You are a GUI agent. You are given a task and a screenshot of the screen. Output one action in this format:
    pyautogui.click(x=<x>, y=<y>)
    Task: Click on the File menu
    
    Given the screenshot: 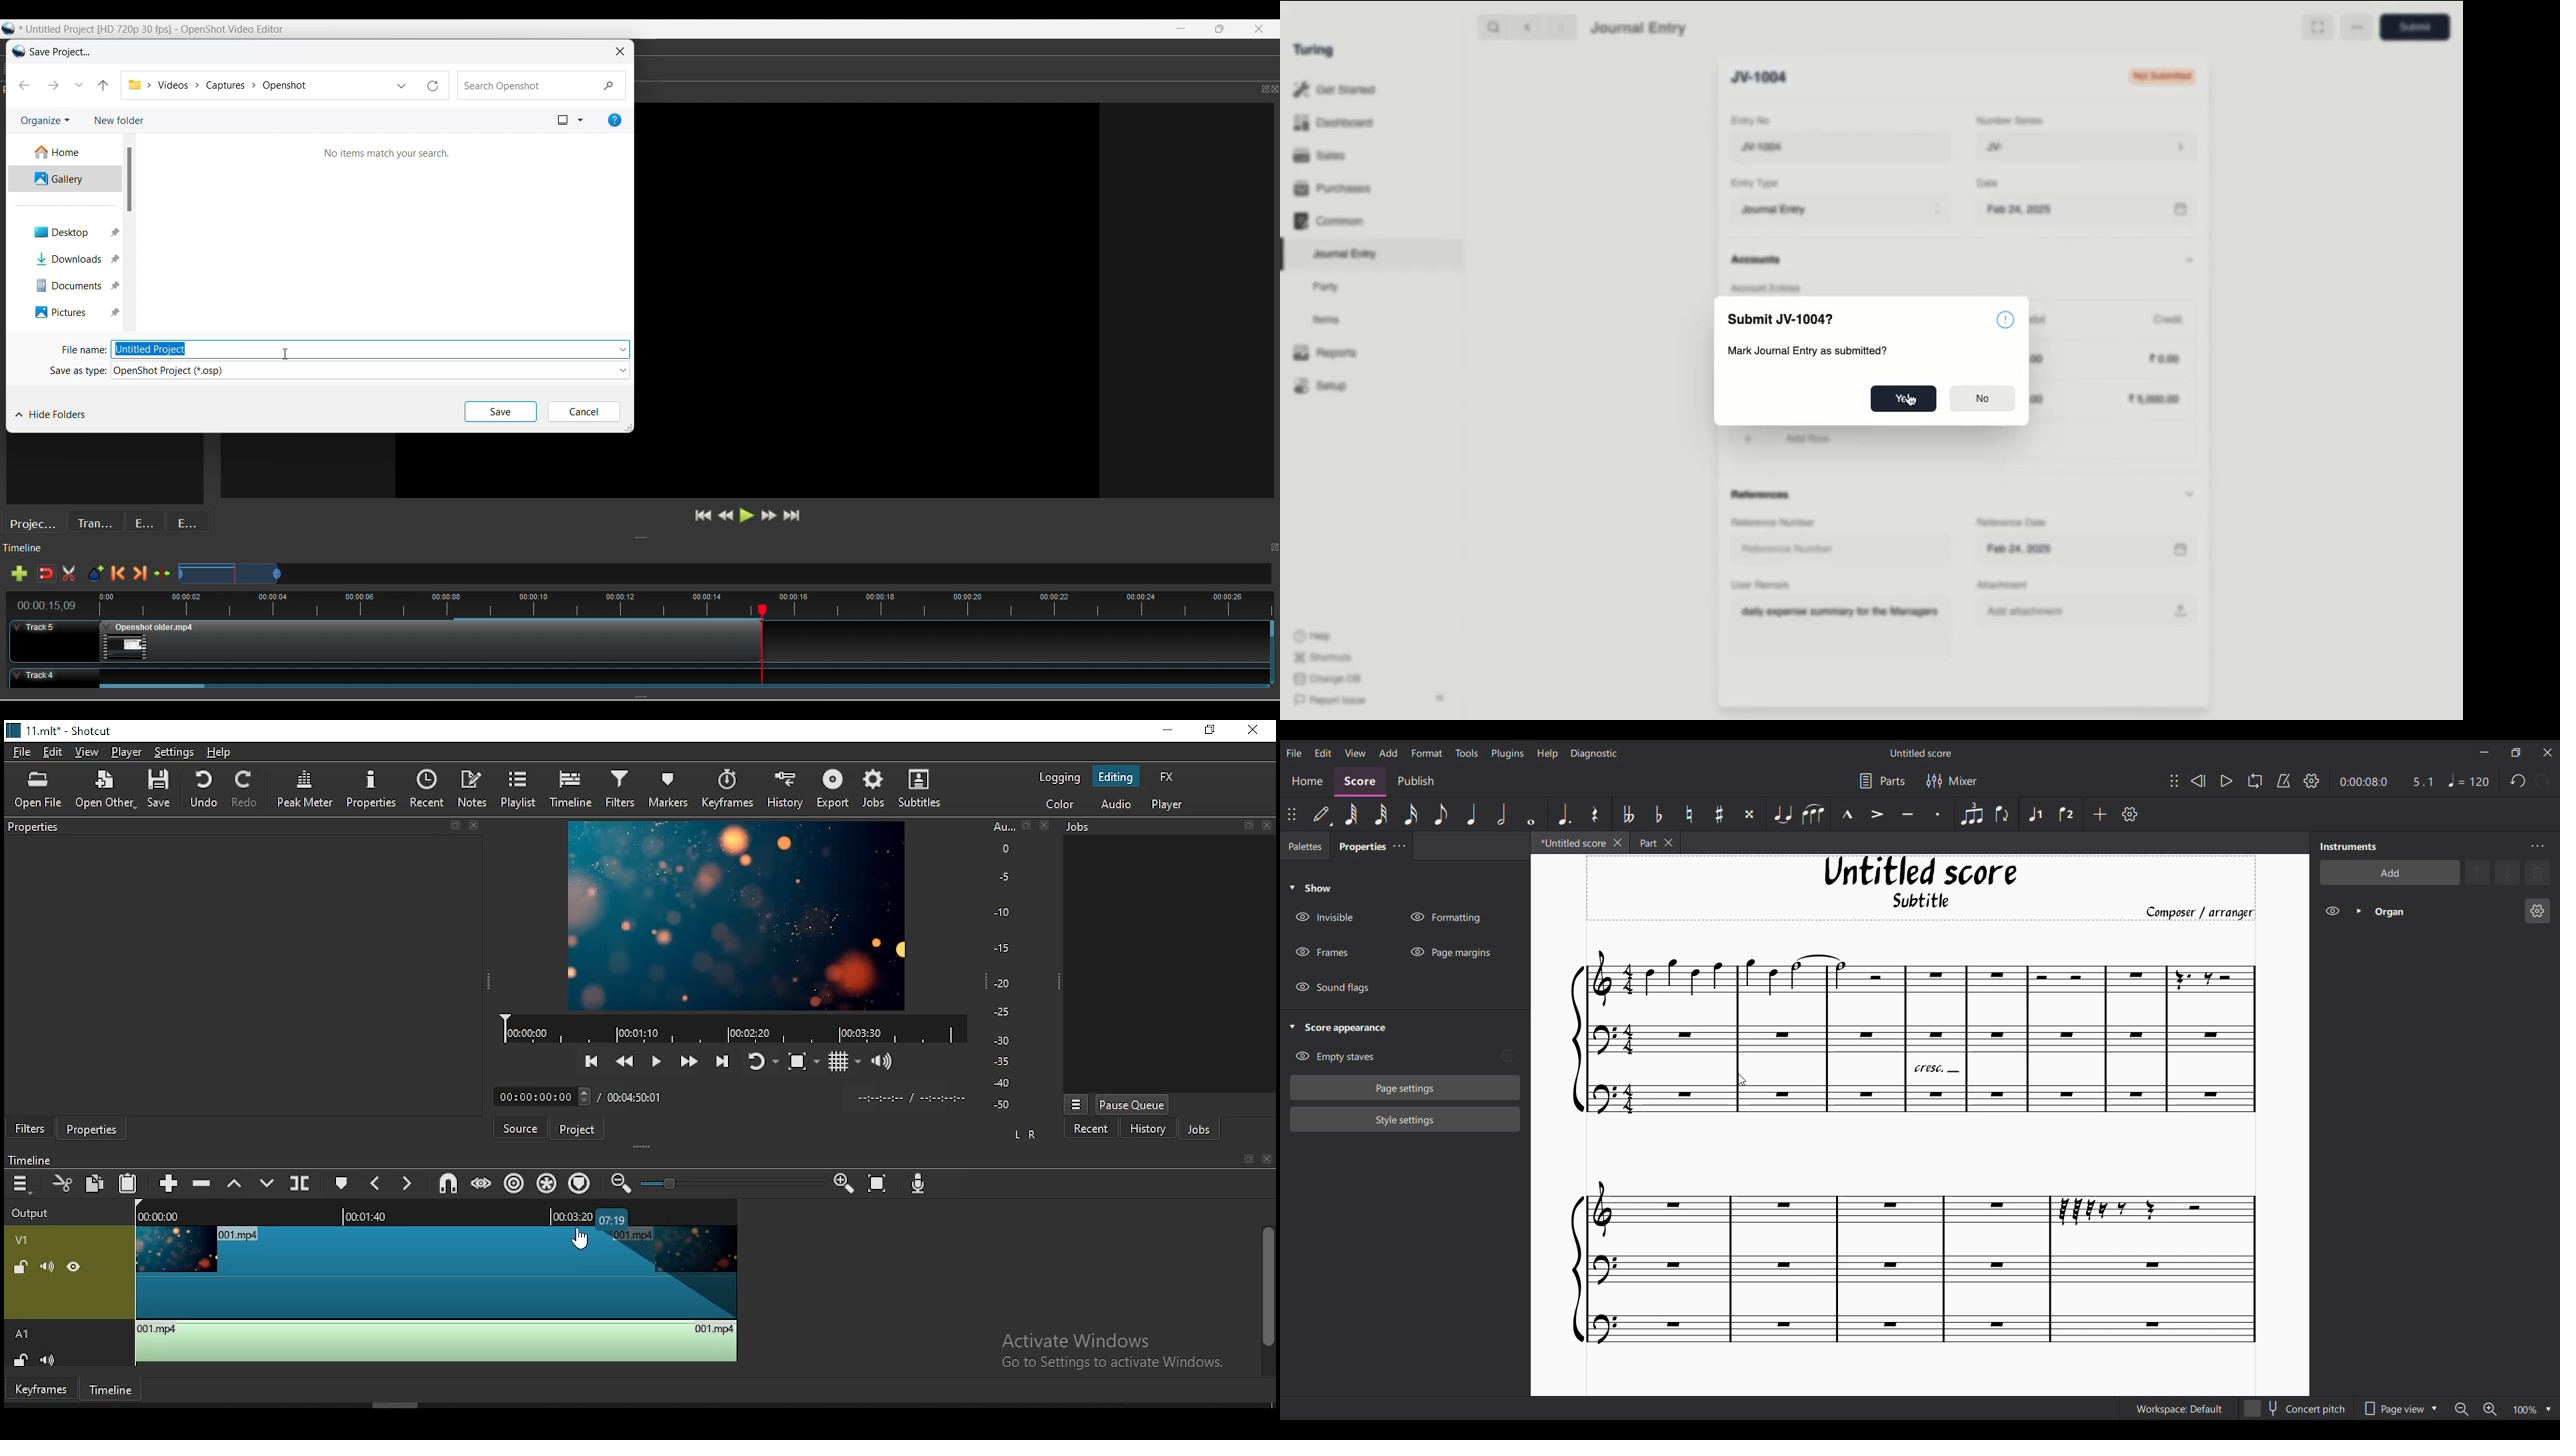 What is the action you would take?
    pyautogui.click(x=1294, y=752)
    